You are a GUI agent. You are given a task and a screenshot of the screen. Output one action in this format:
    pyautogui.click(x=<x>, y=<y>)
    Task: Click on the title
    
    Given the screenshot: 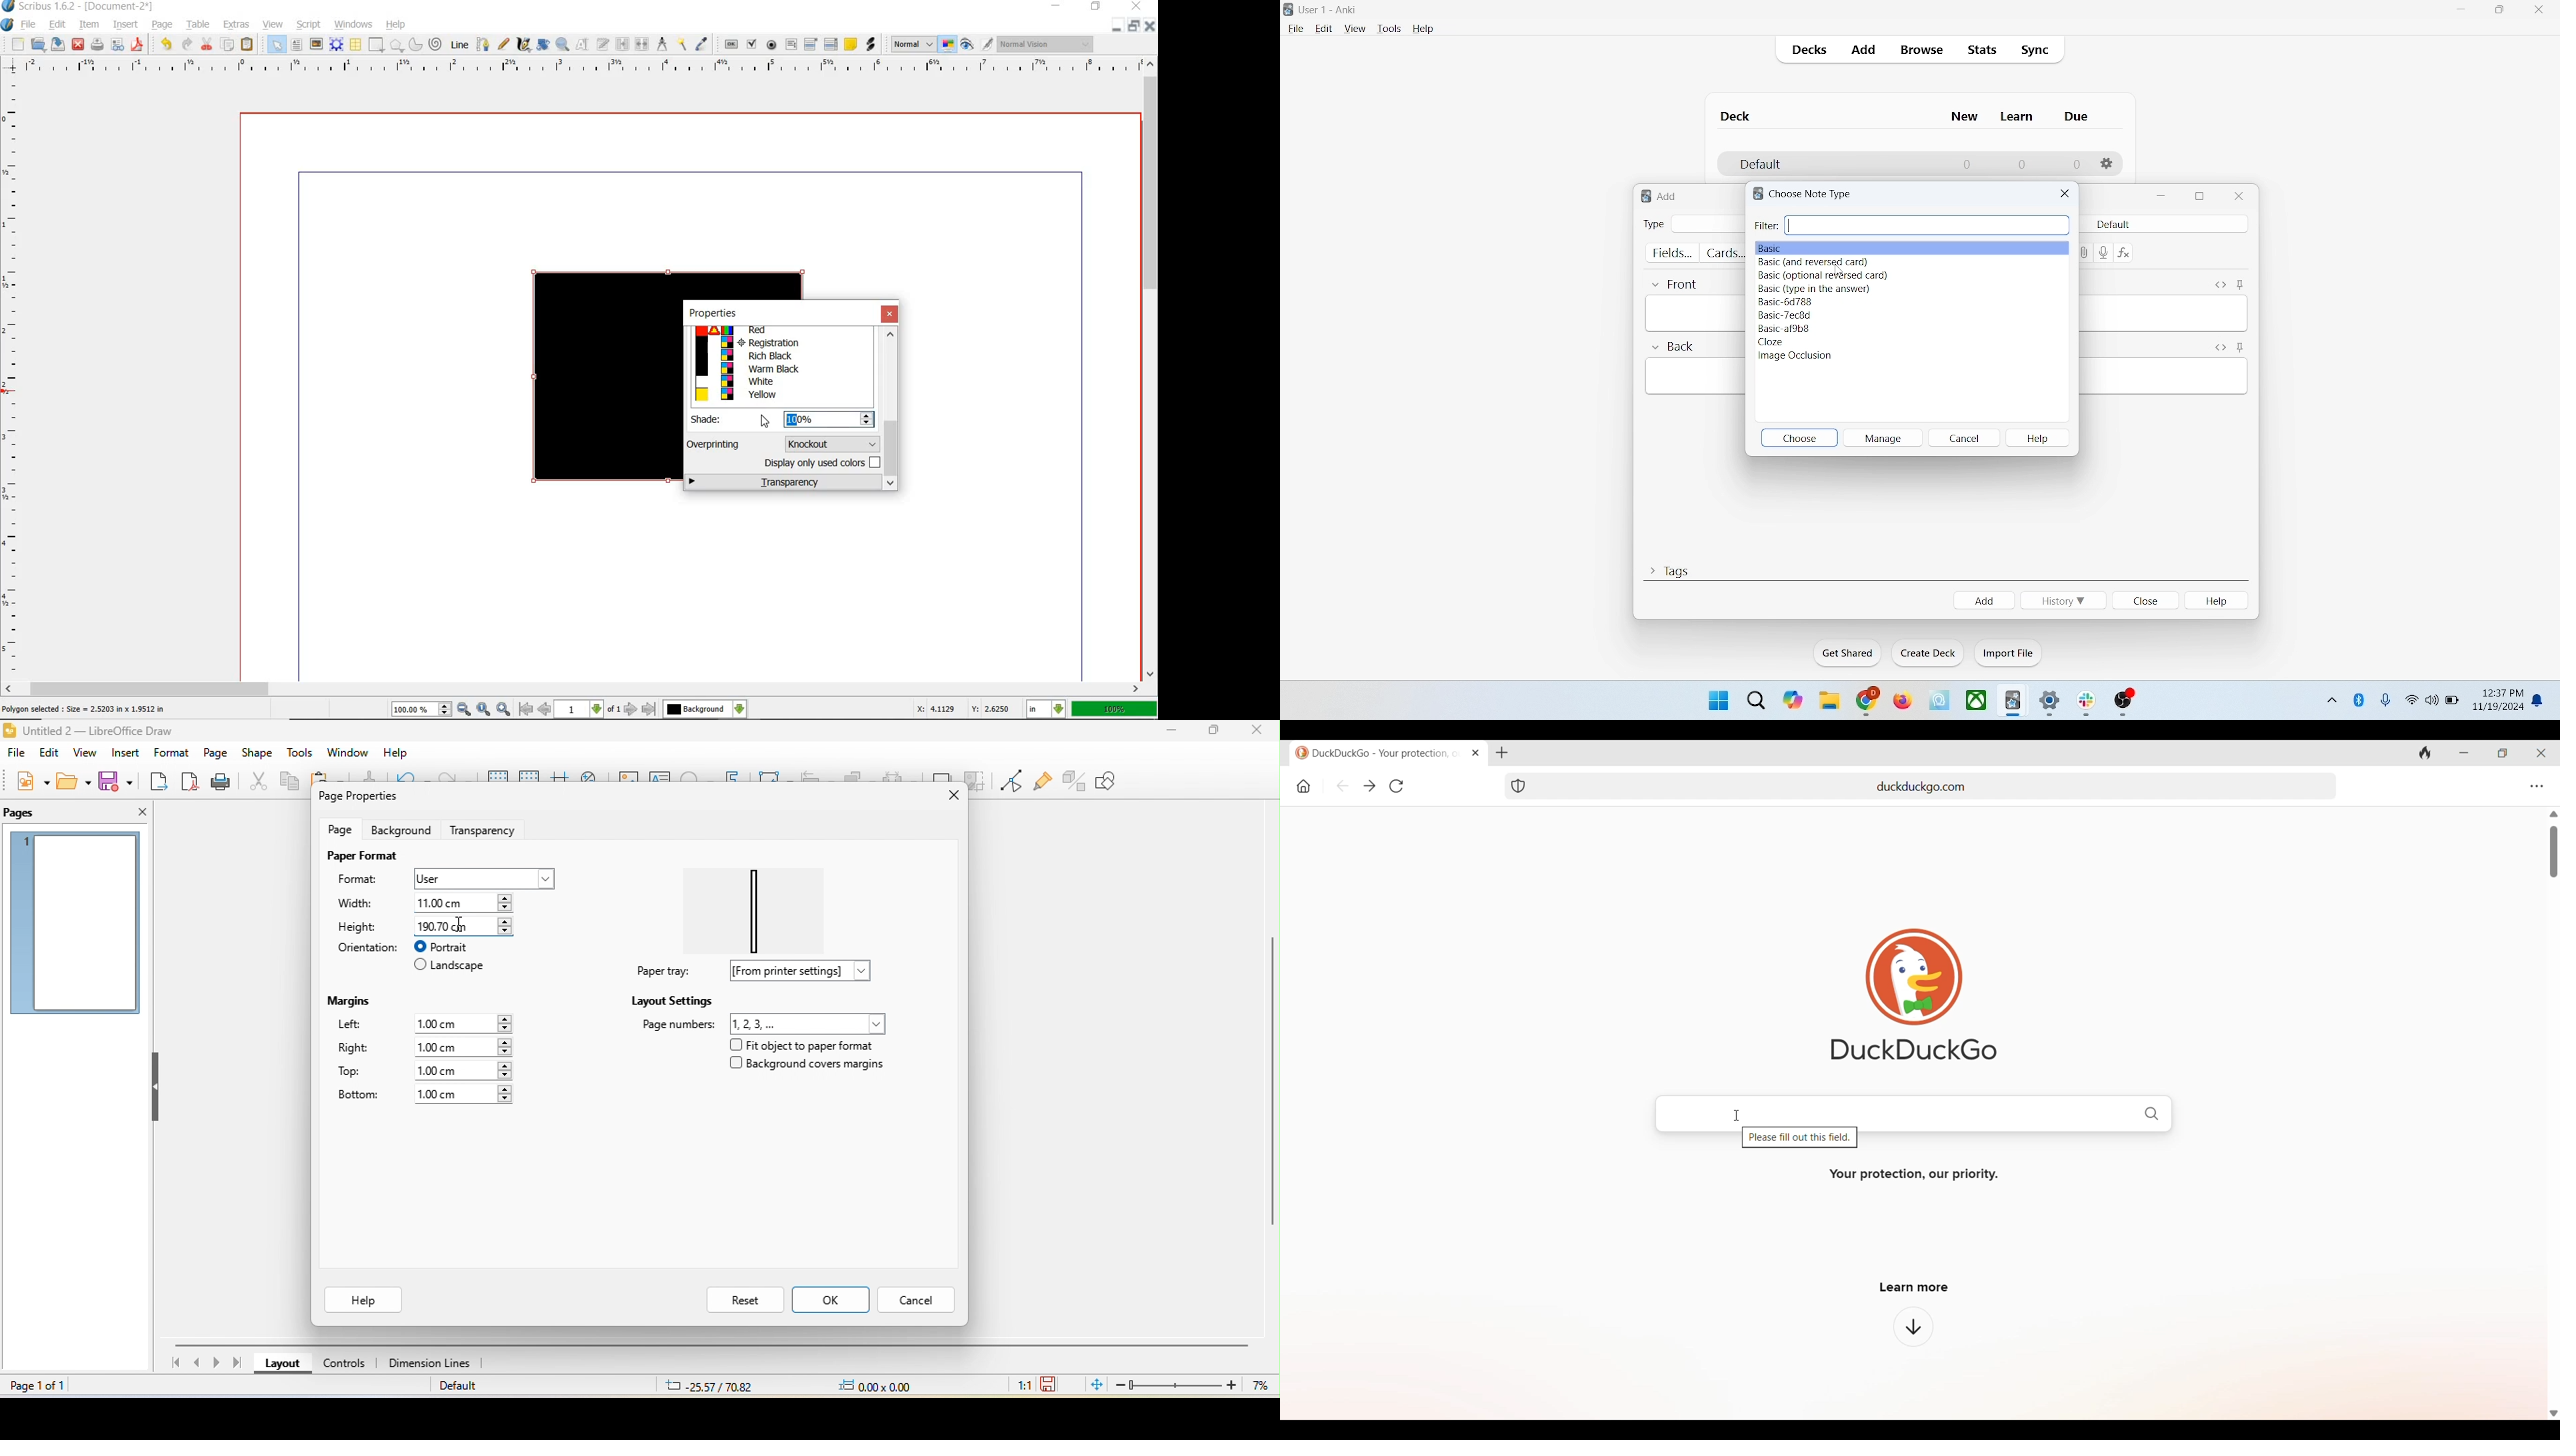 What is the action you would take?
    pyautogui.click(x=114, y=729)
    